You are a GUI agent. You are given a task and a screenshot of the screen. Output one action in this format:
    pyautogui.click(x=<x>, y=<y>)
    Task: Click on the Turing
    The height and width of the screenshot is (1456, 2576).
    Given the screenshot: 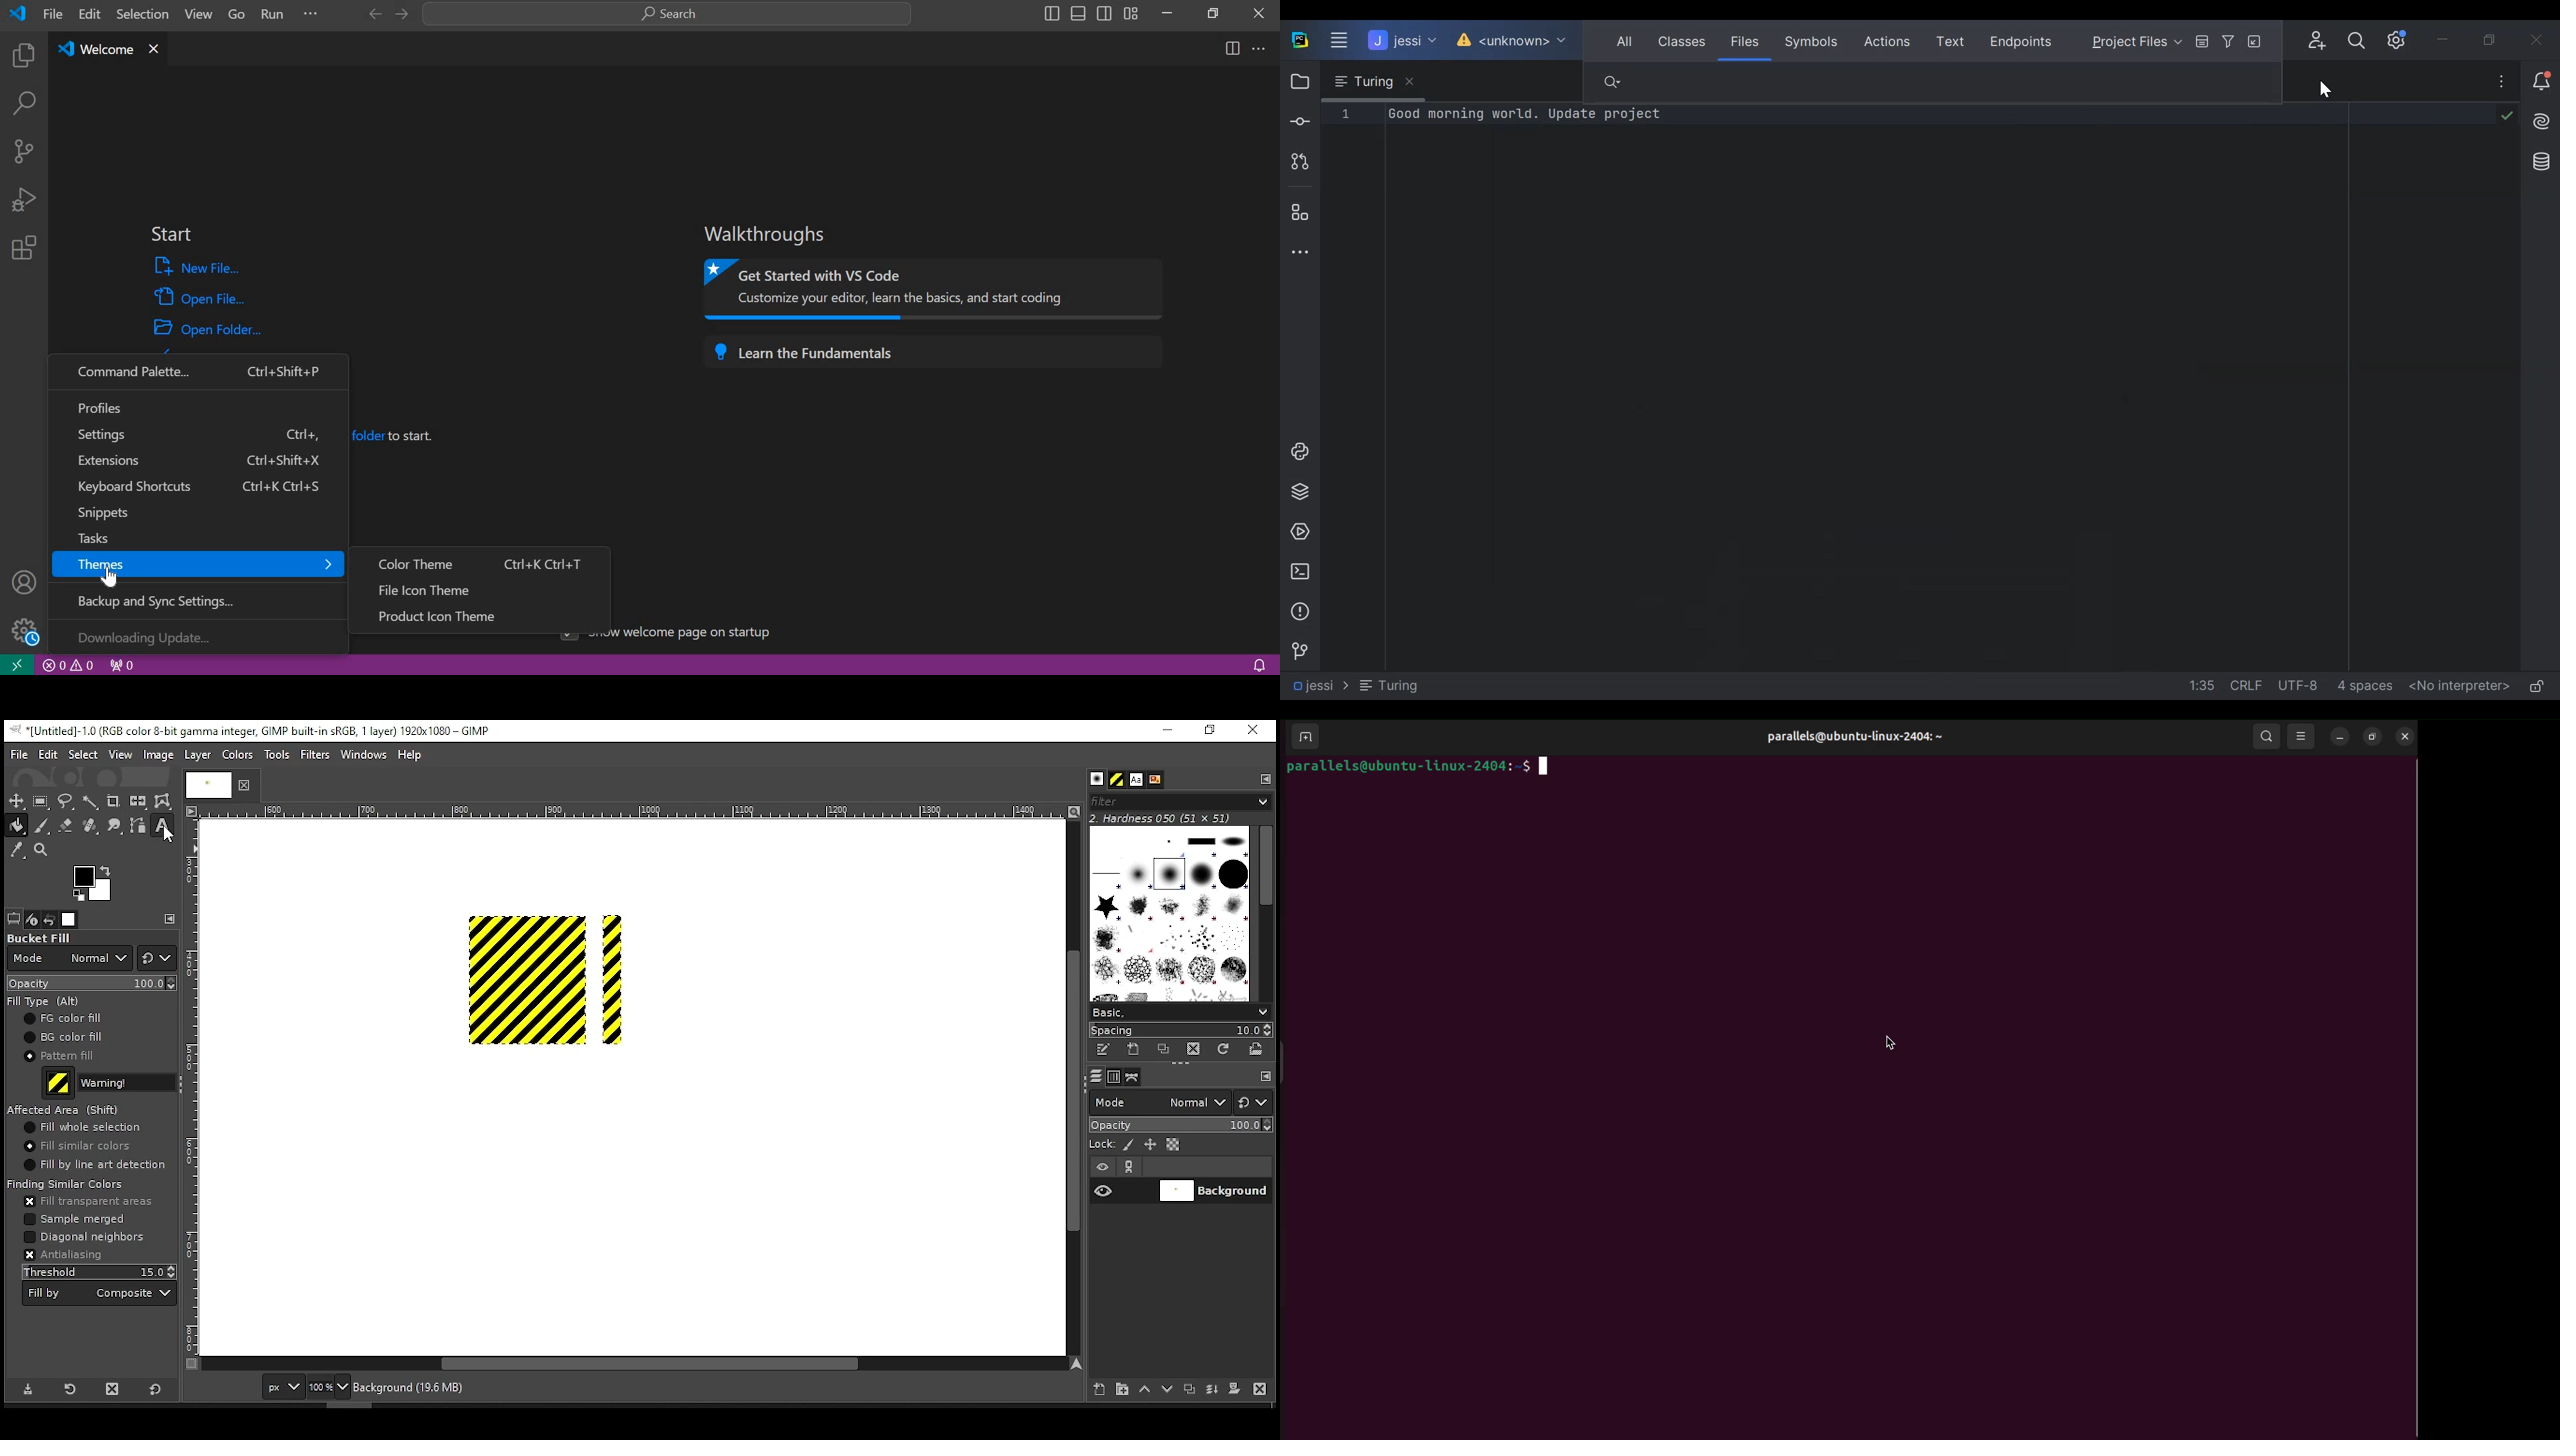 What is the action you would take?
    pyautogui.click(x=1373, y=85)
    